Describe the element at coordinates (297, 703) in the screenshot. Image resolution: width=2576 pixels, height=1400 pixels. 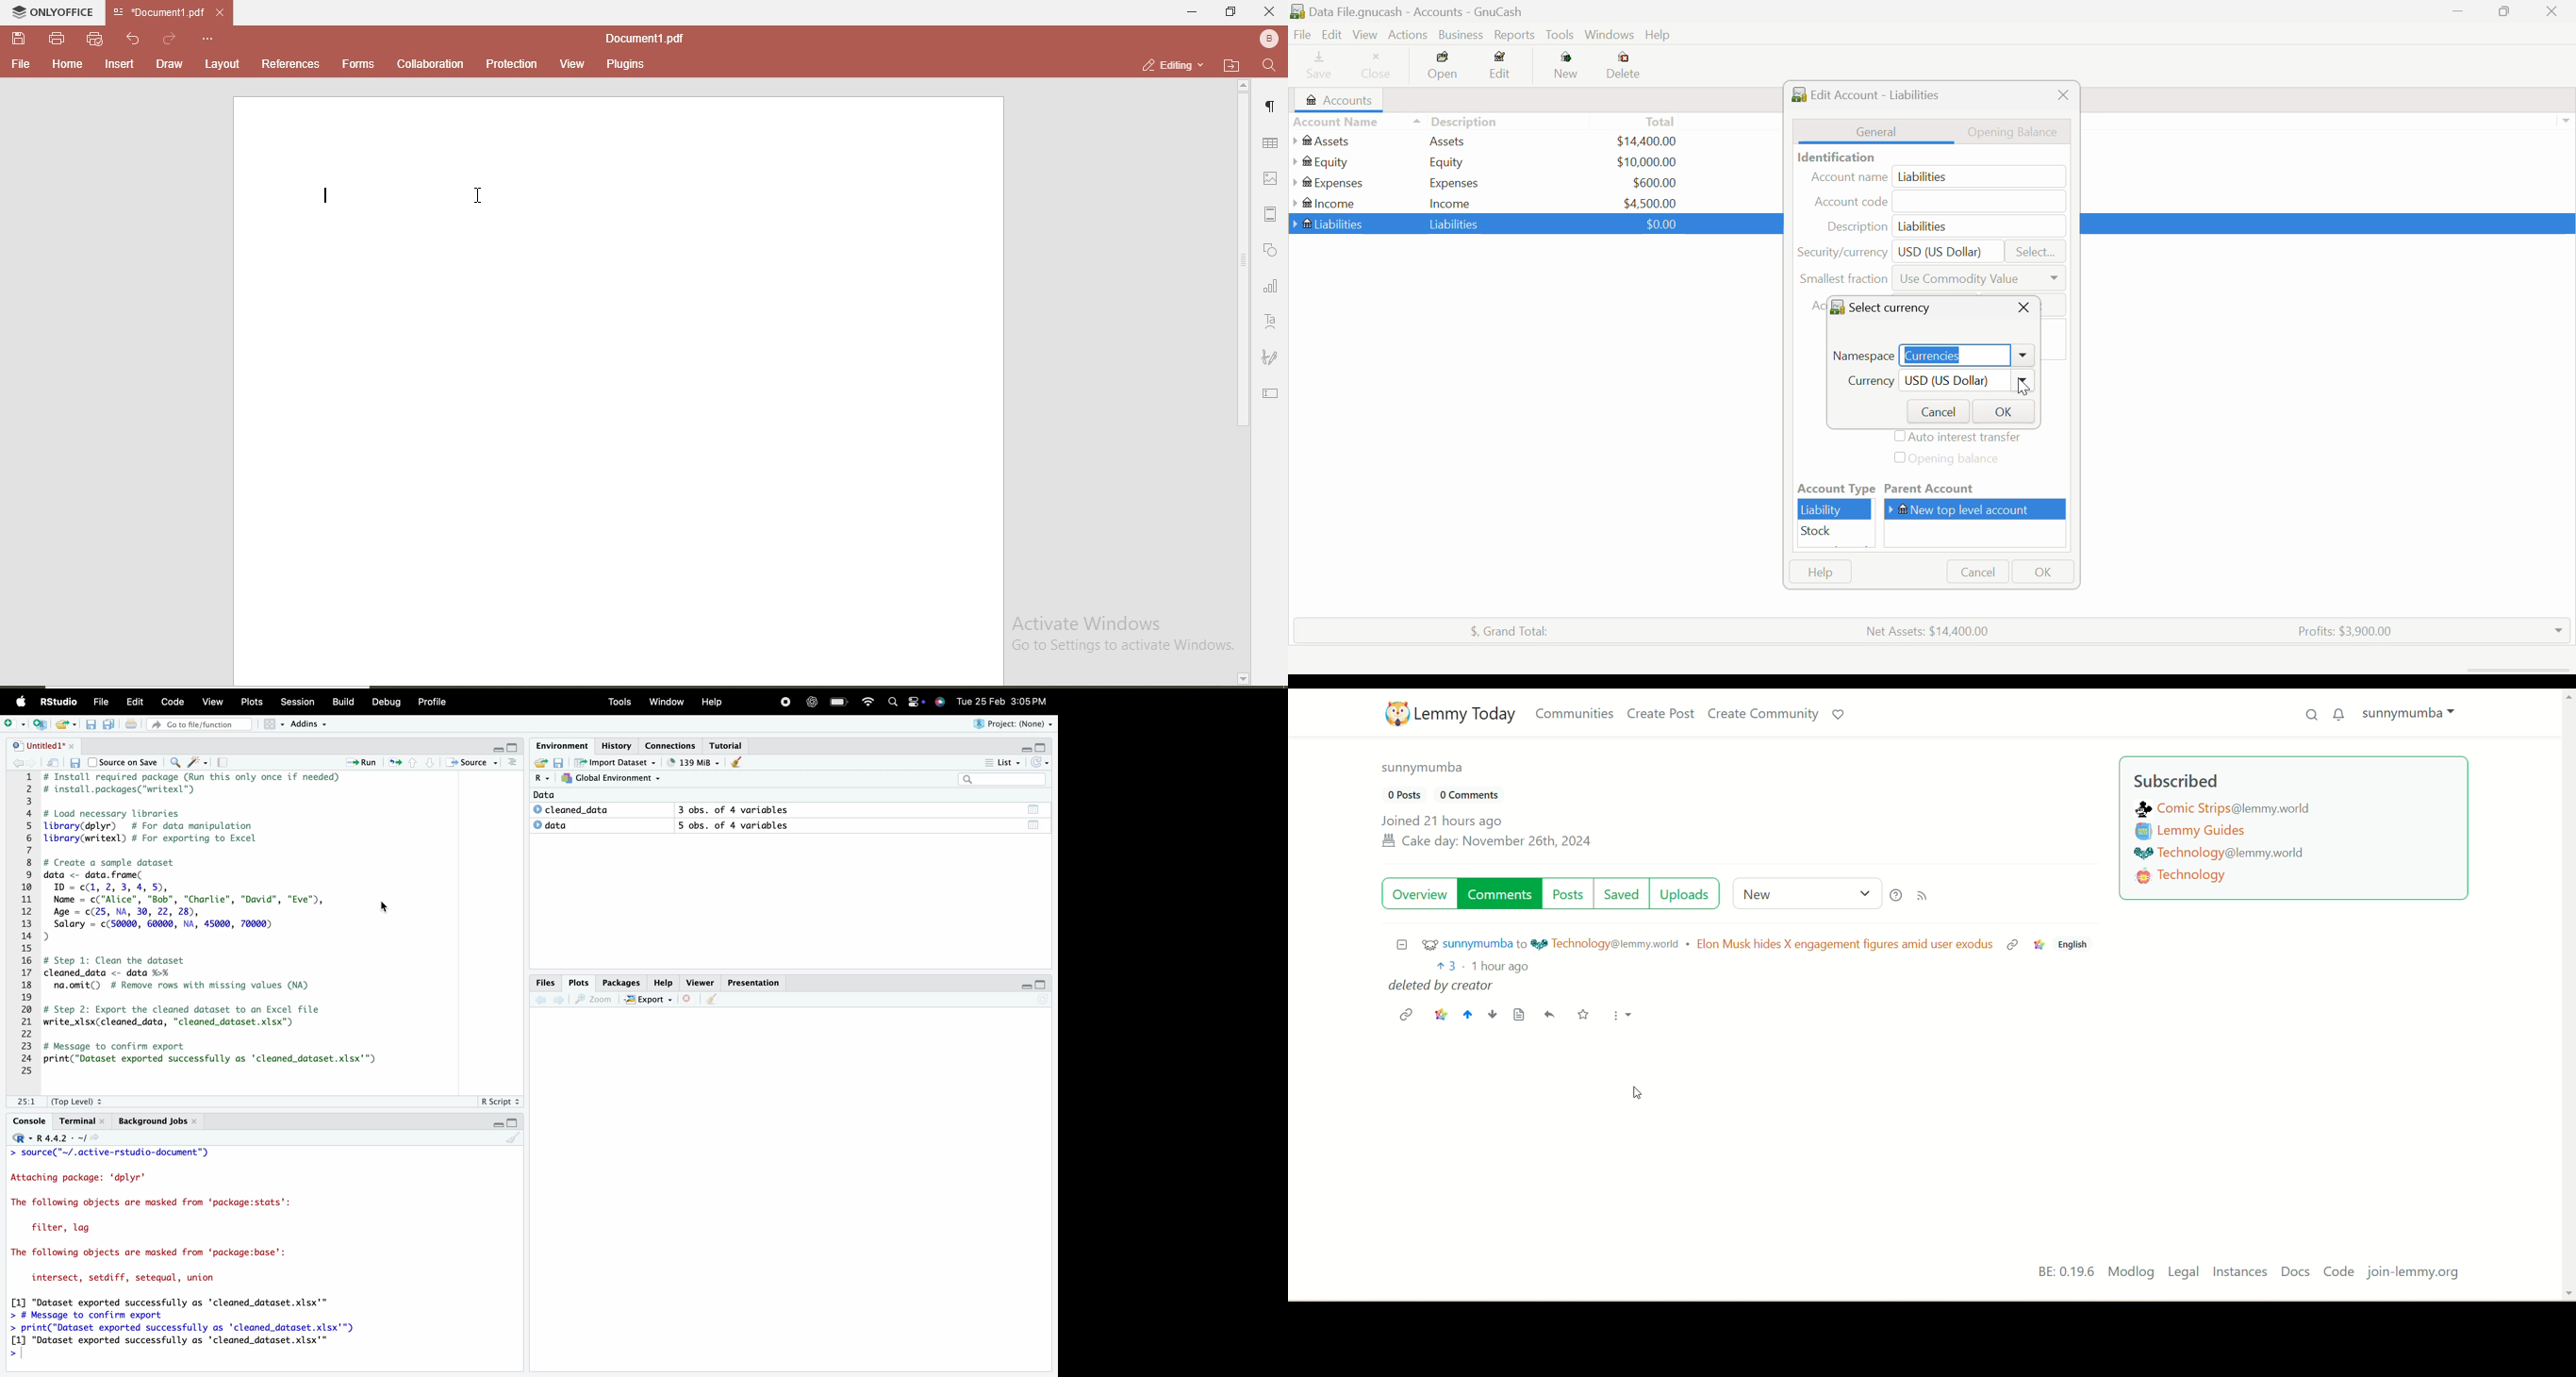
I see `Session` at that location.